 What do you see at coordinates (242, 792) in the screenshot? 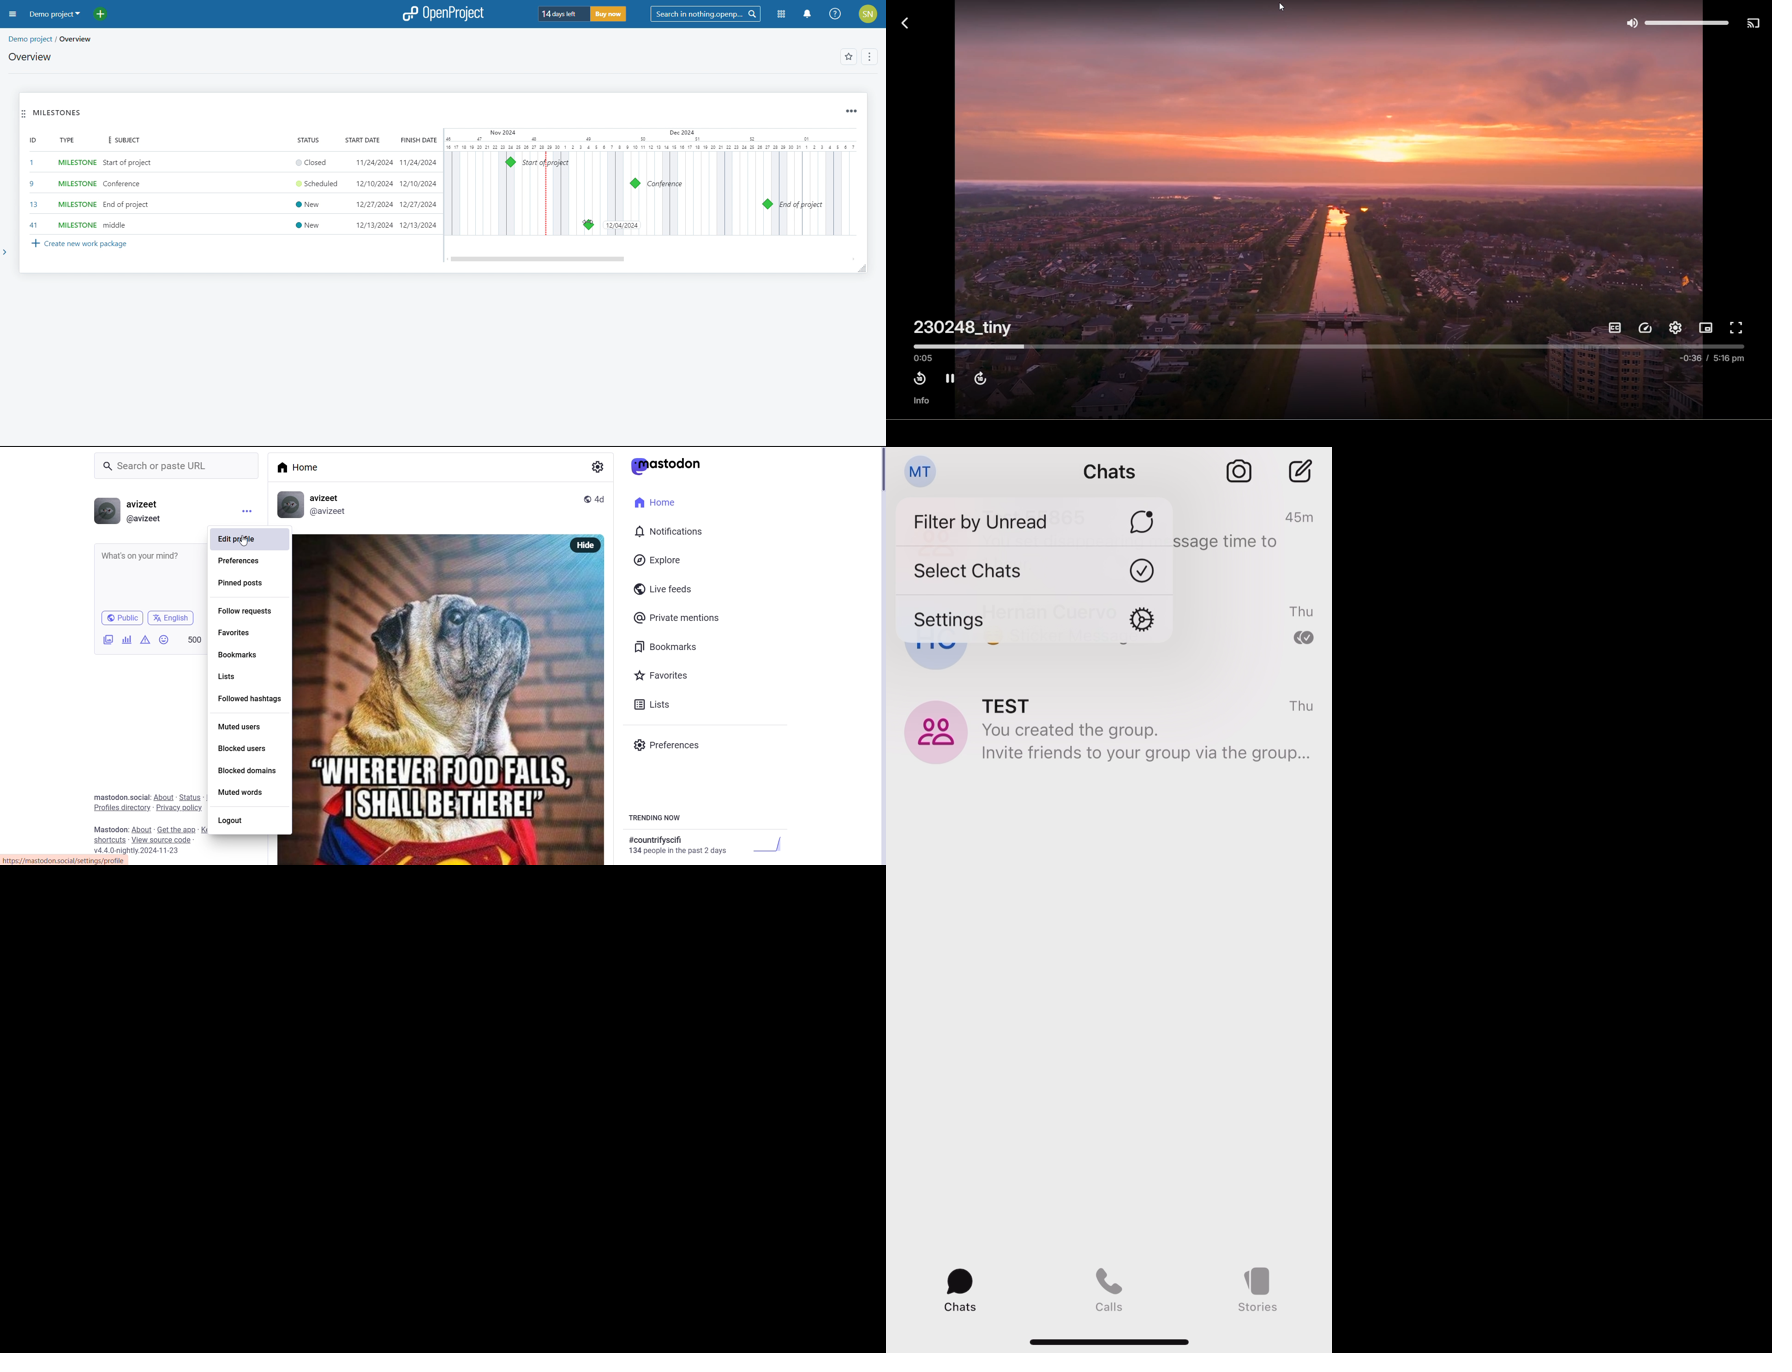
I see `muted words` at bounding box center [242, 792].